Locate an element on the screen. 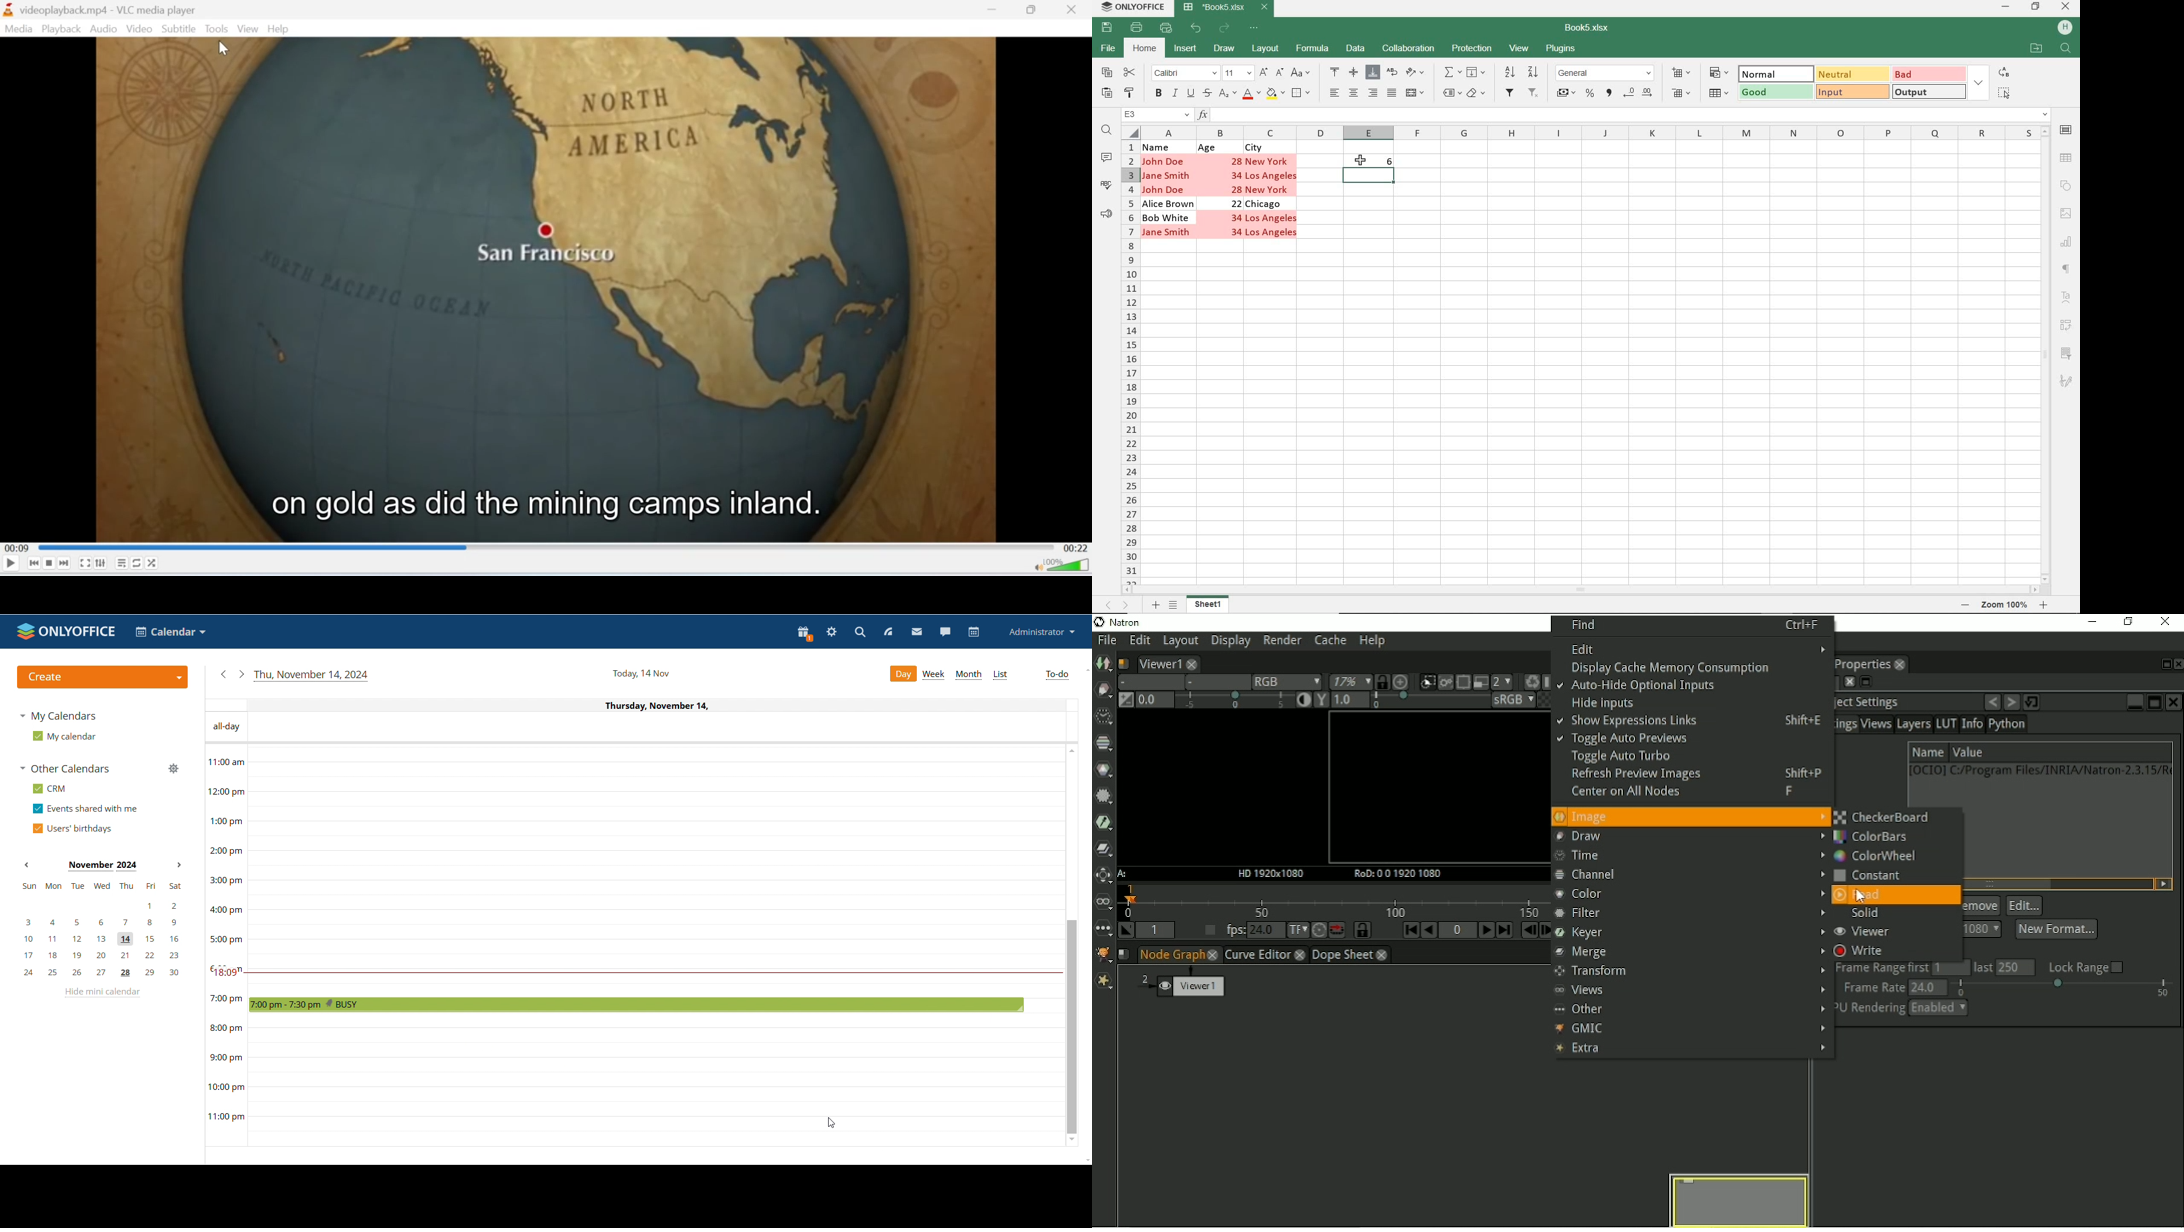  INSERT is located at coordinates (1186, 50).